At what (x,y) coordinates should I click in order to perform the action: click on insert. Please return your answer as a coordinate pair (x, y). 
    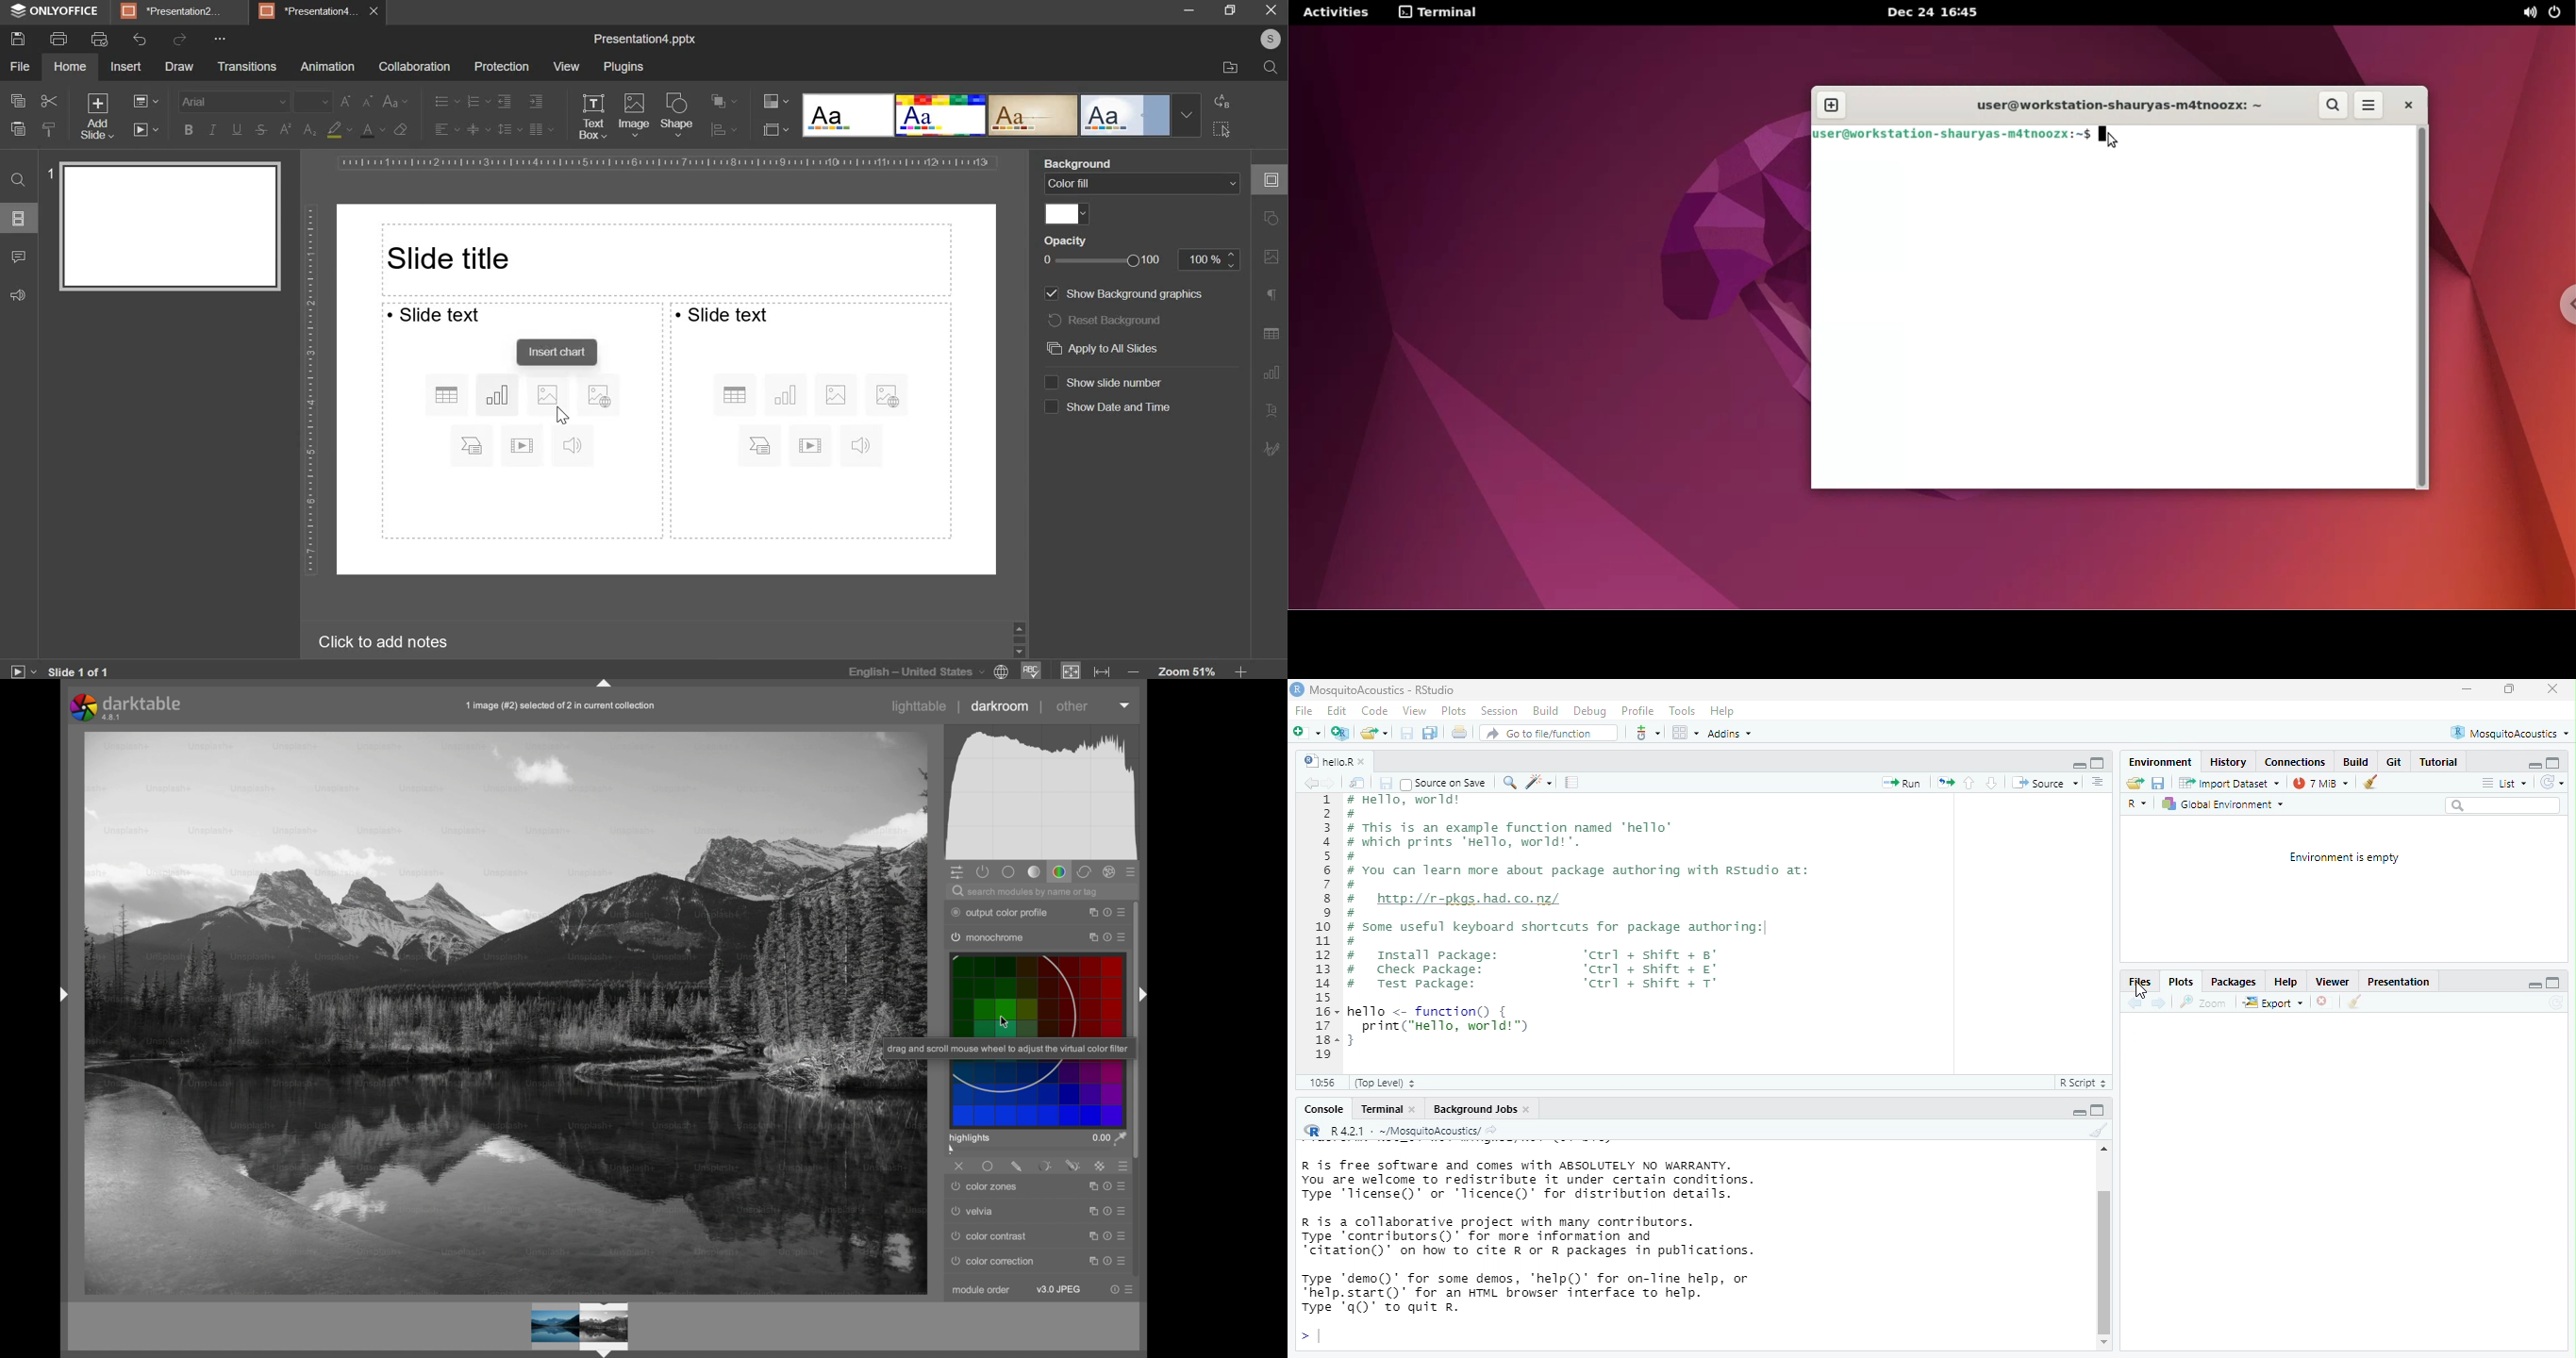
    Looking at the image, I should click on (126, 67).